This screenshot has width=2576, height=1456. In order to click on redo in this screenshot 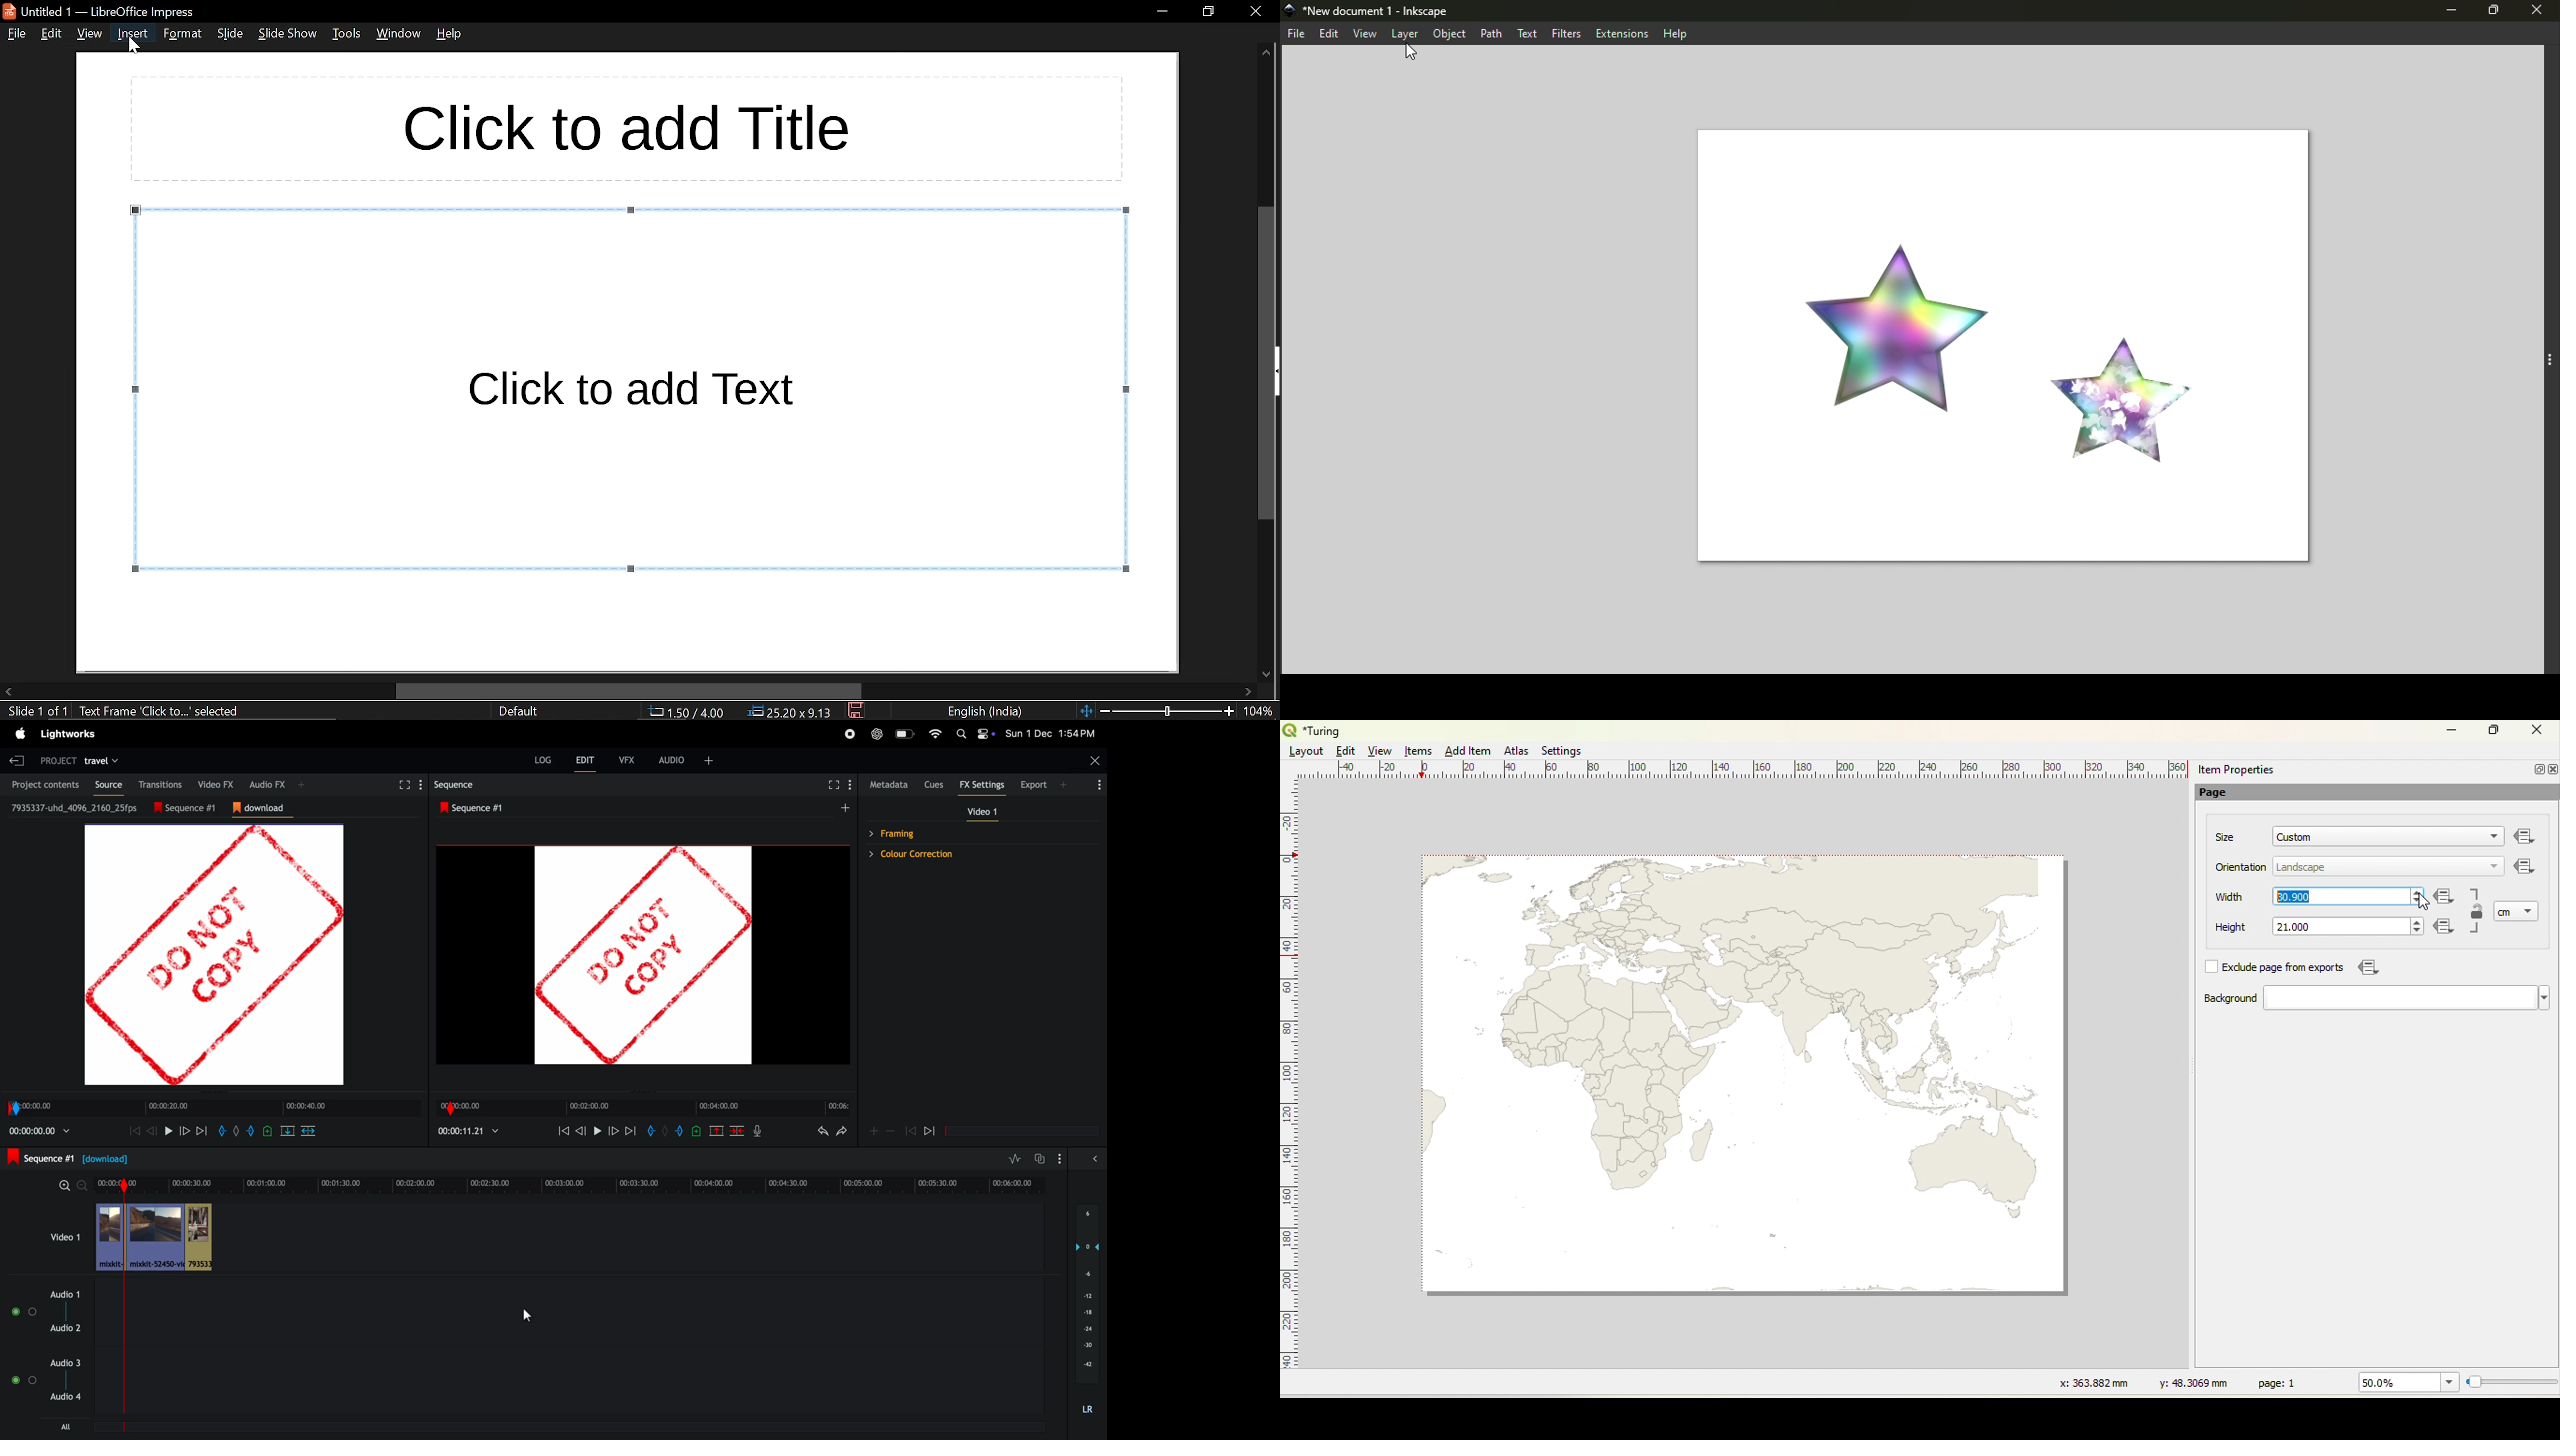, I will do `click(842, 1131)`.